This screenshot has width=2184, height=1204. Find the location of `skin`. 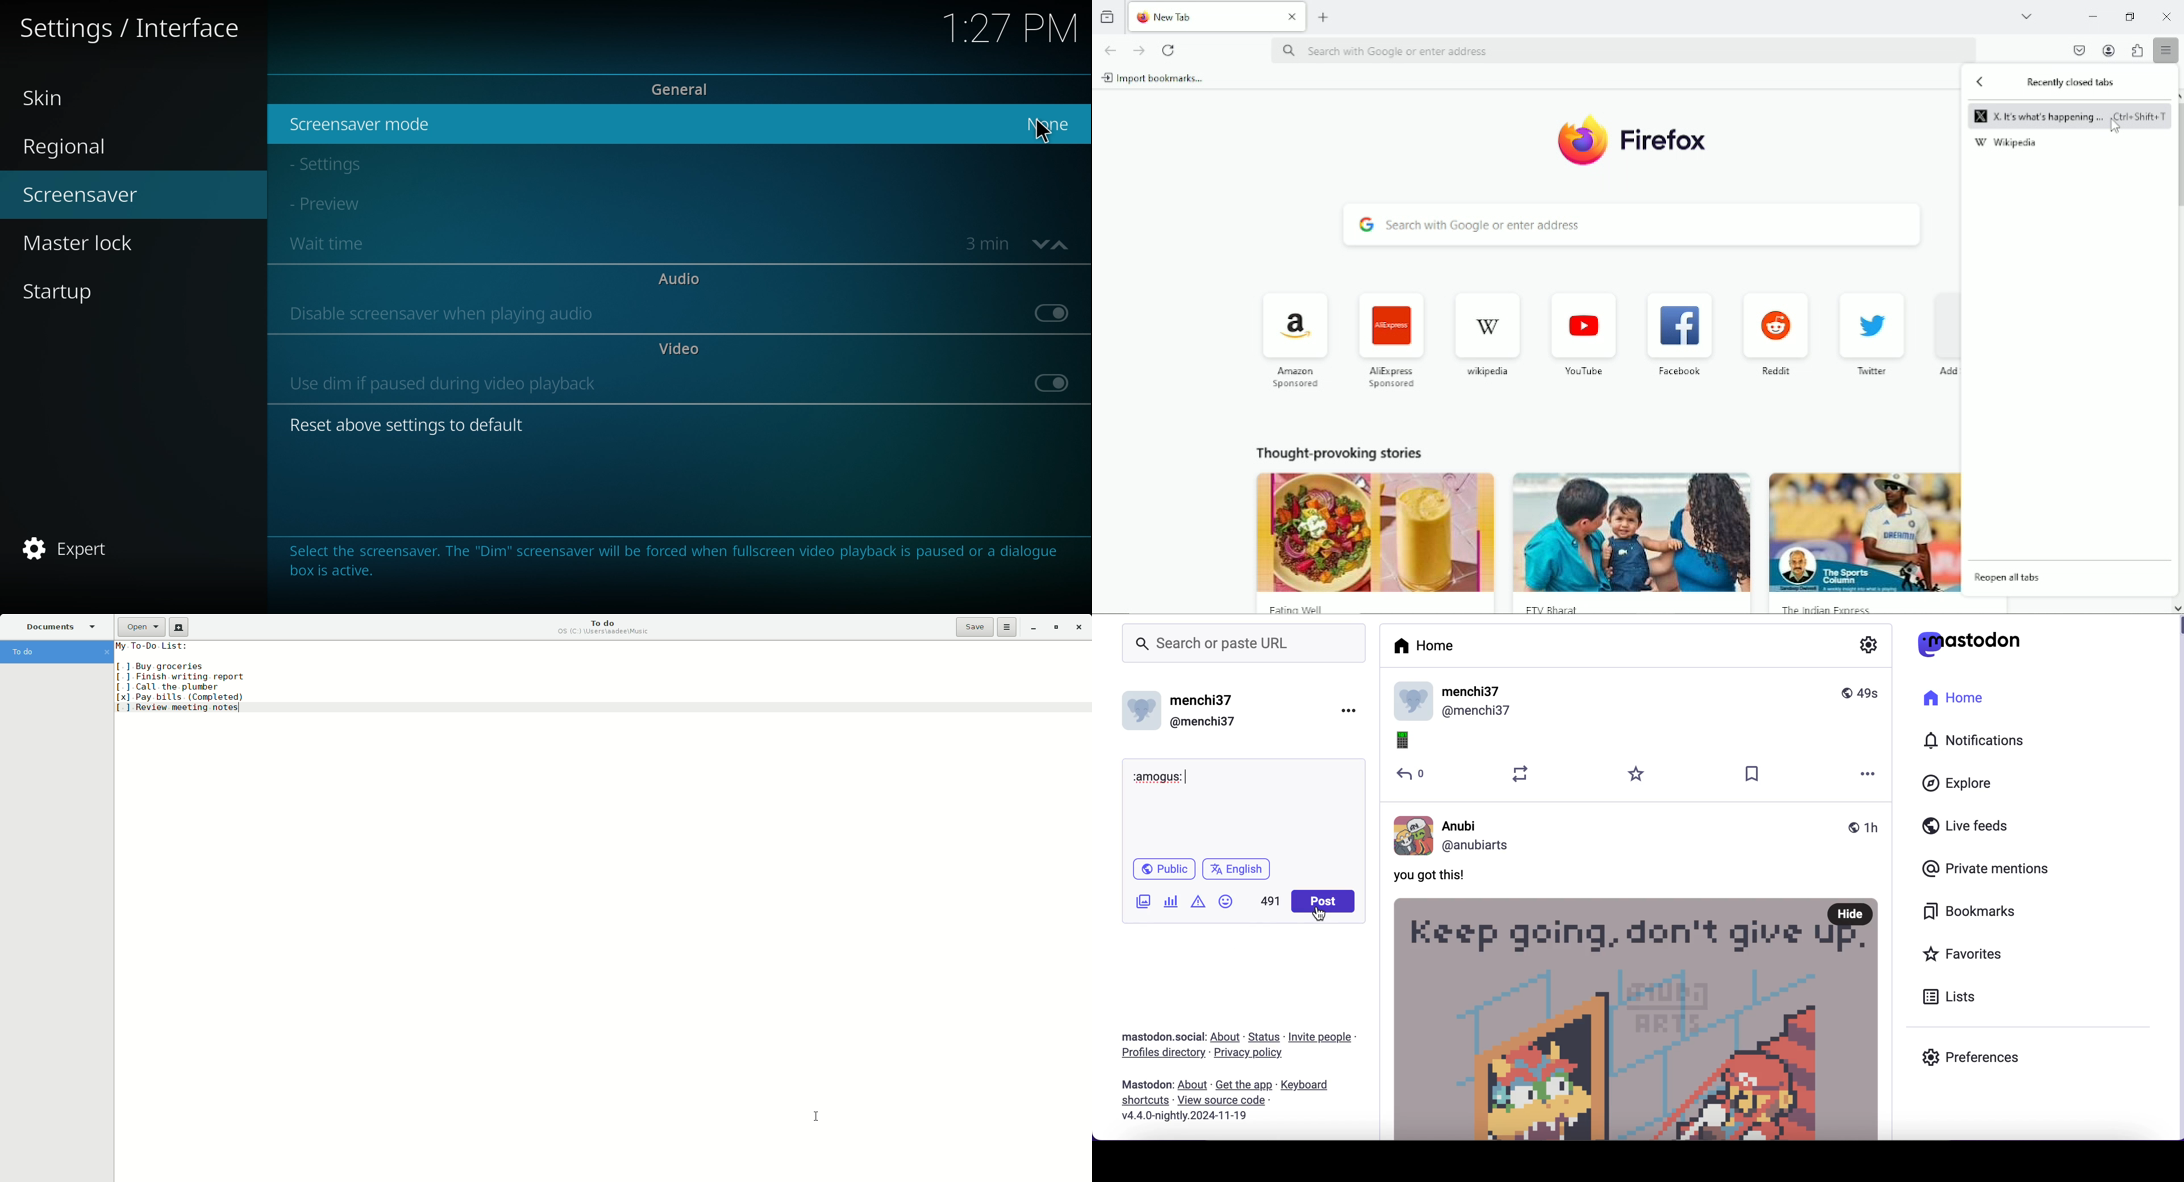

skin is located at coordinates (87, 96).